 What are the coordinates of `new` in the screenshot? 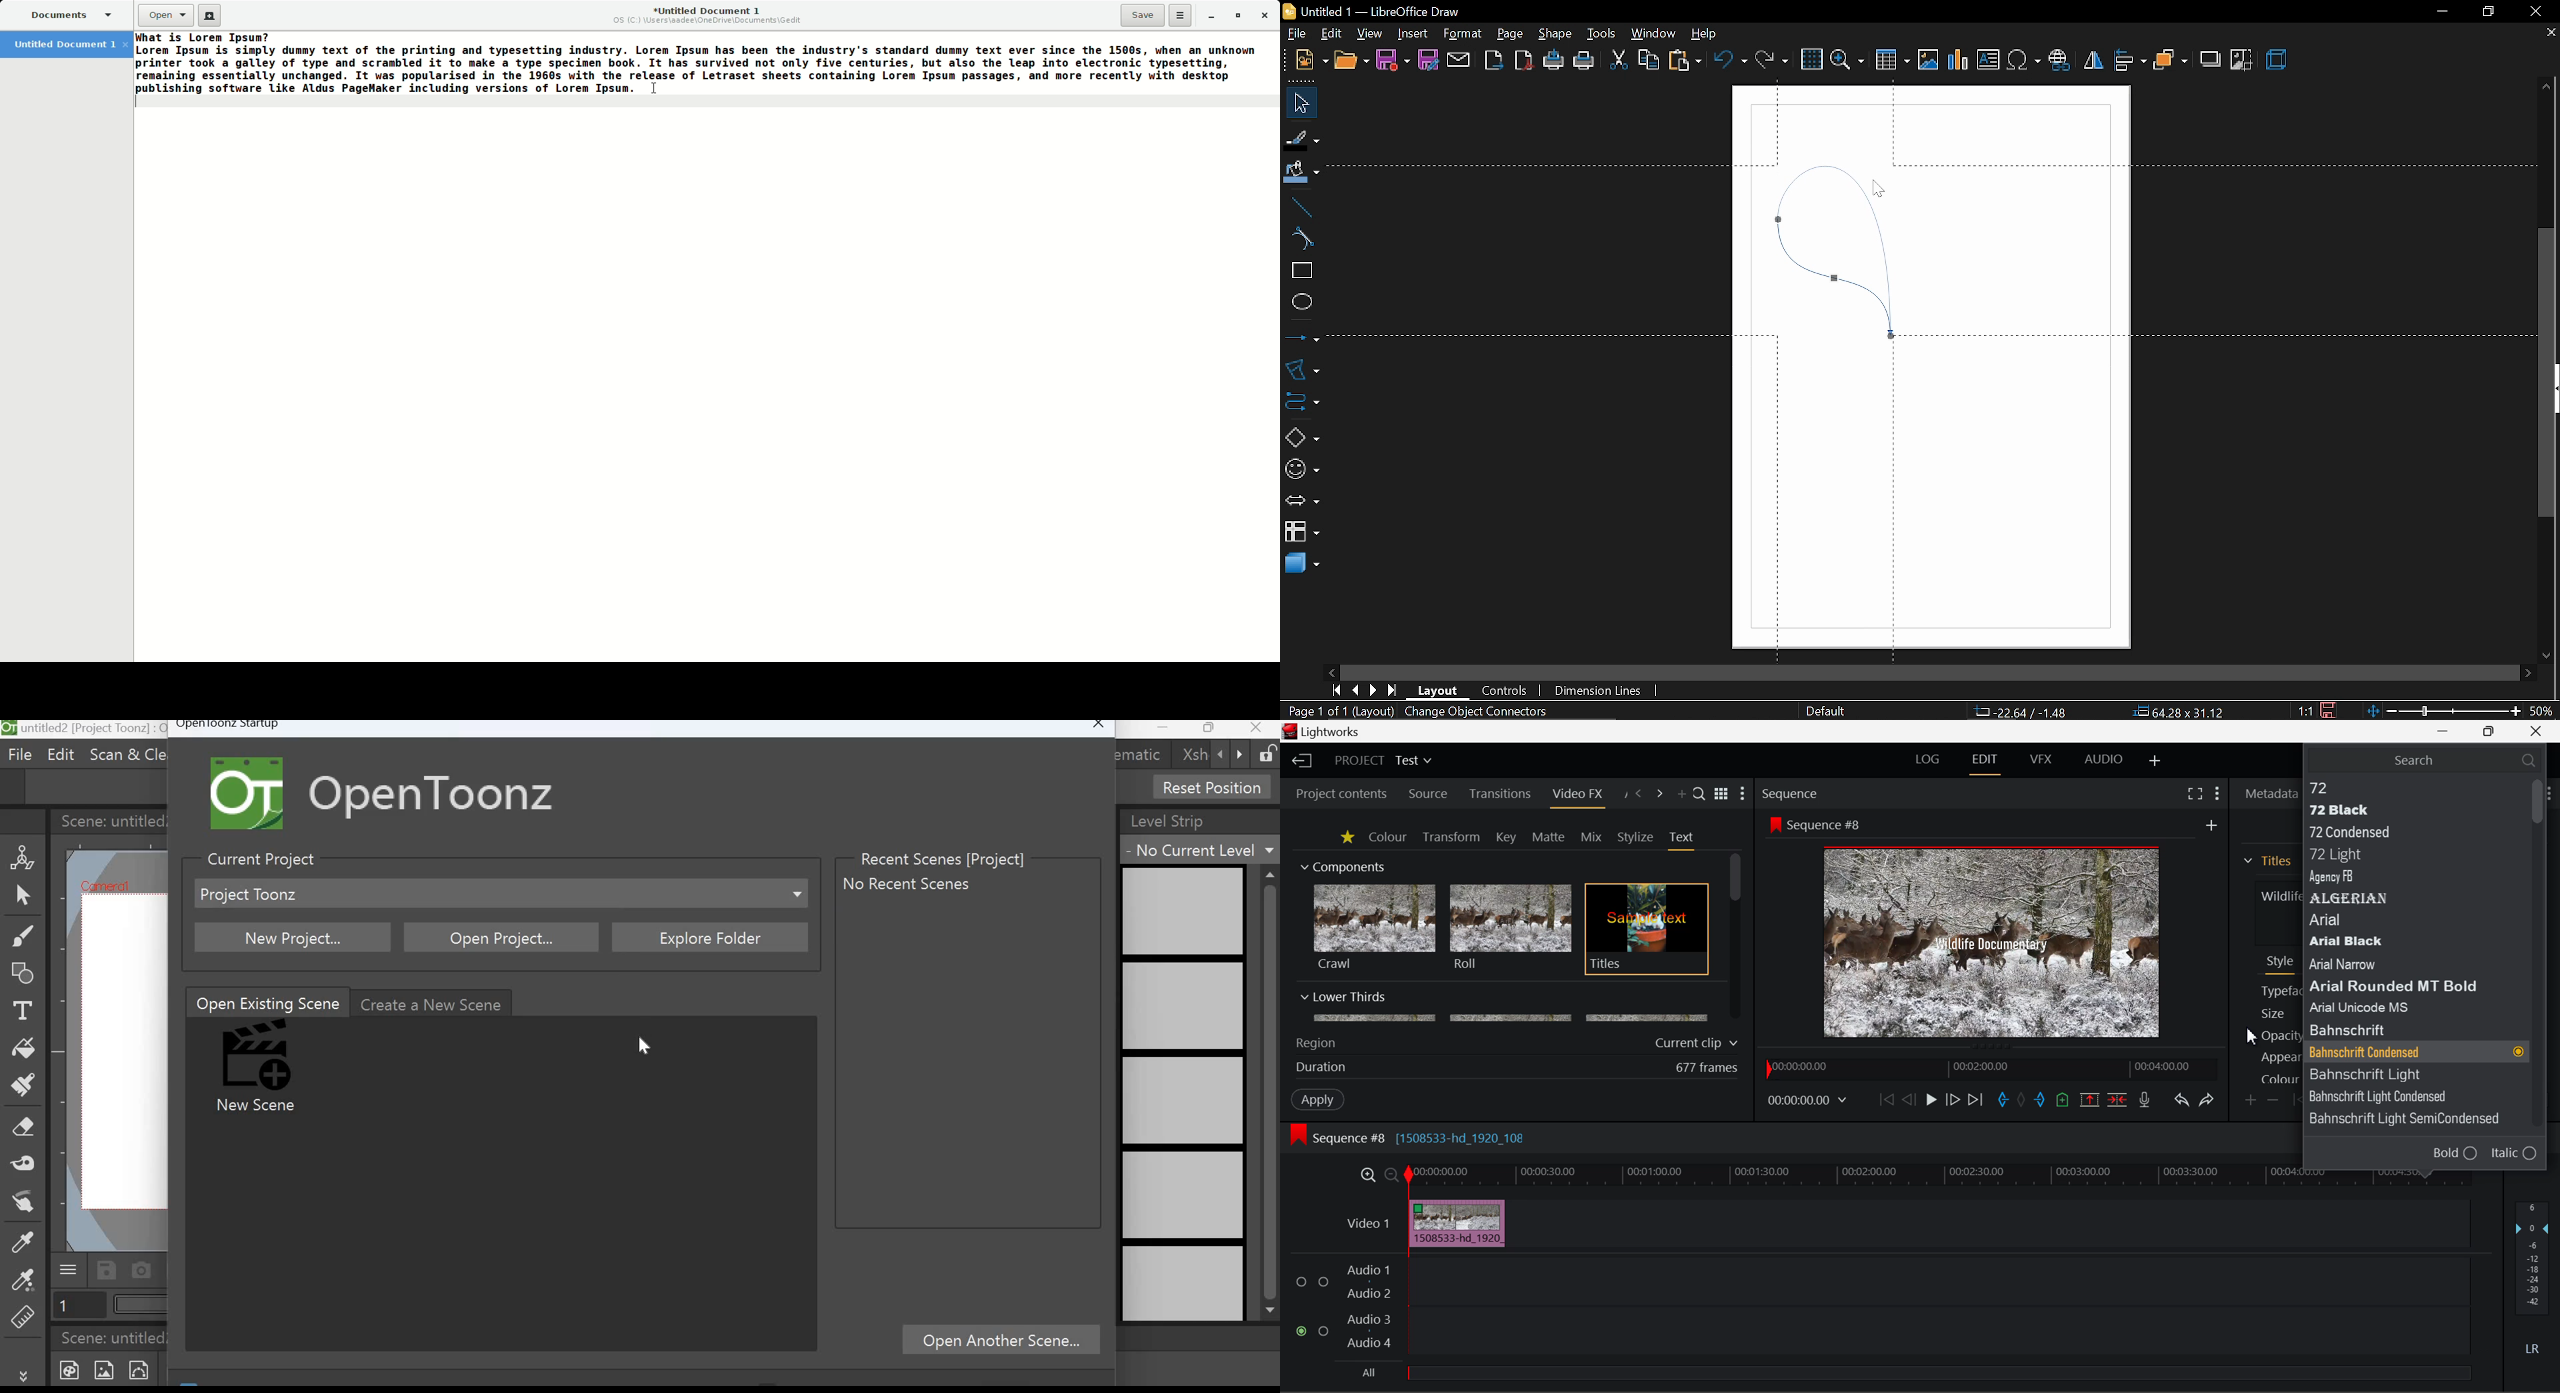 It's located at (1304, 62).